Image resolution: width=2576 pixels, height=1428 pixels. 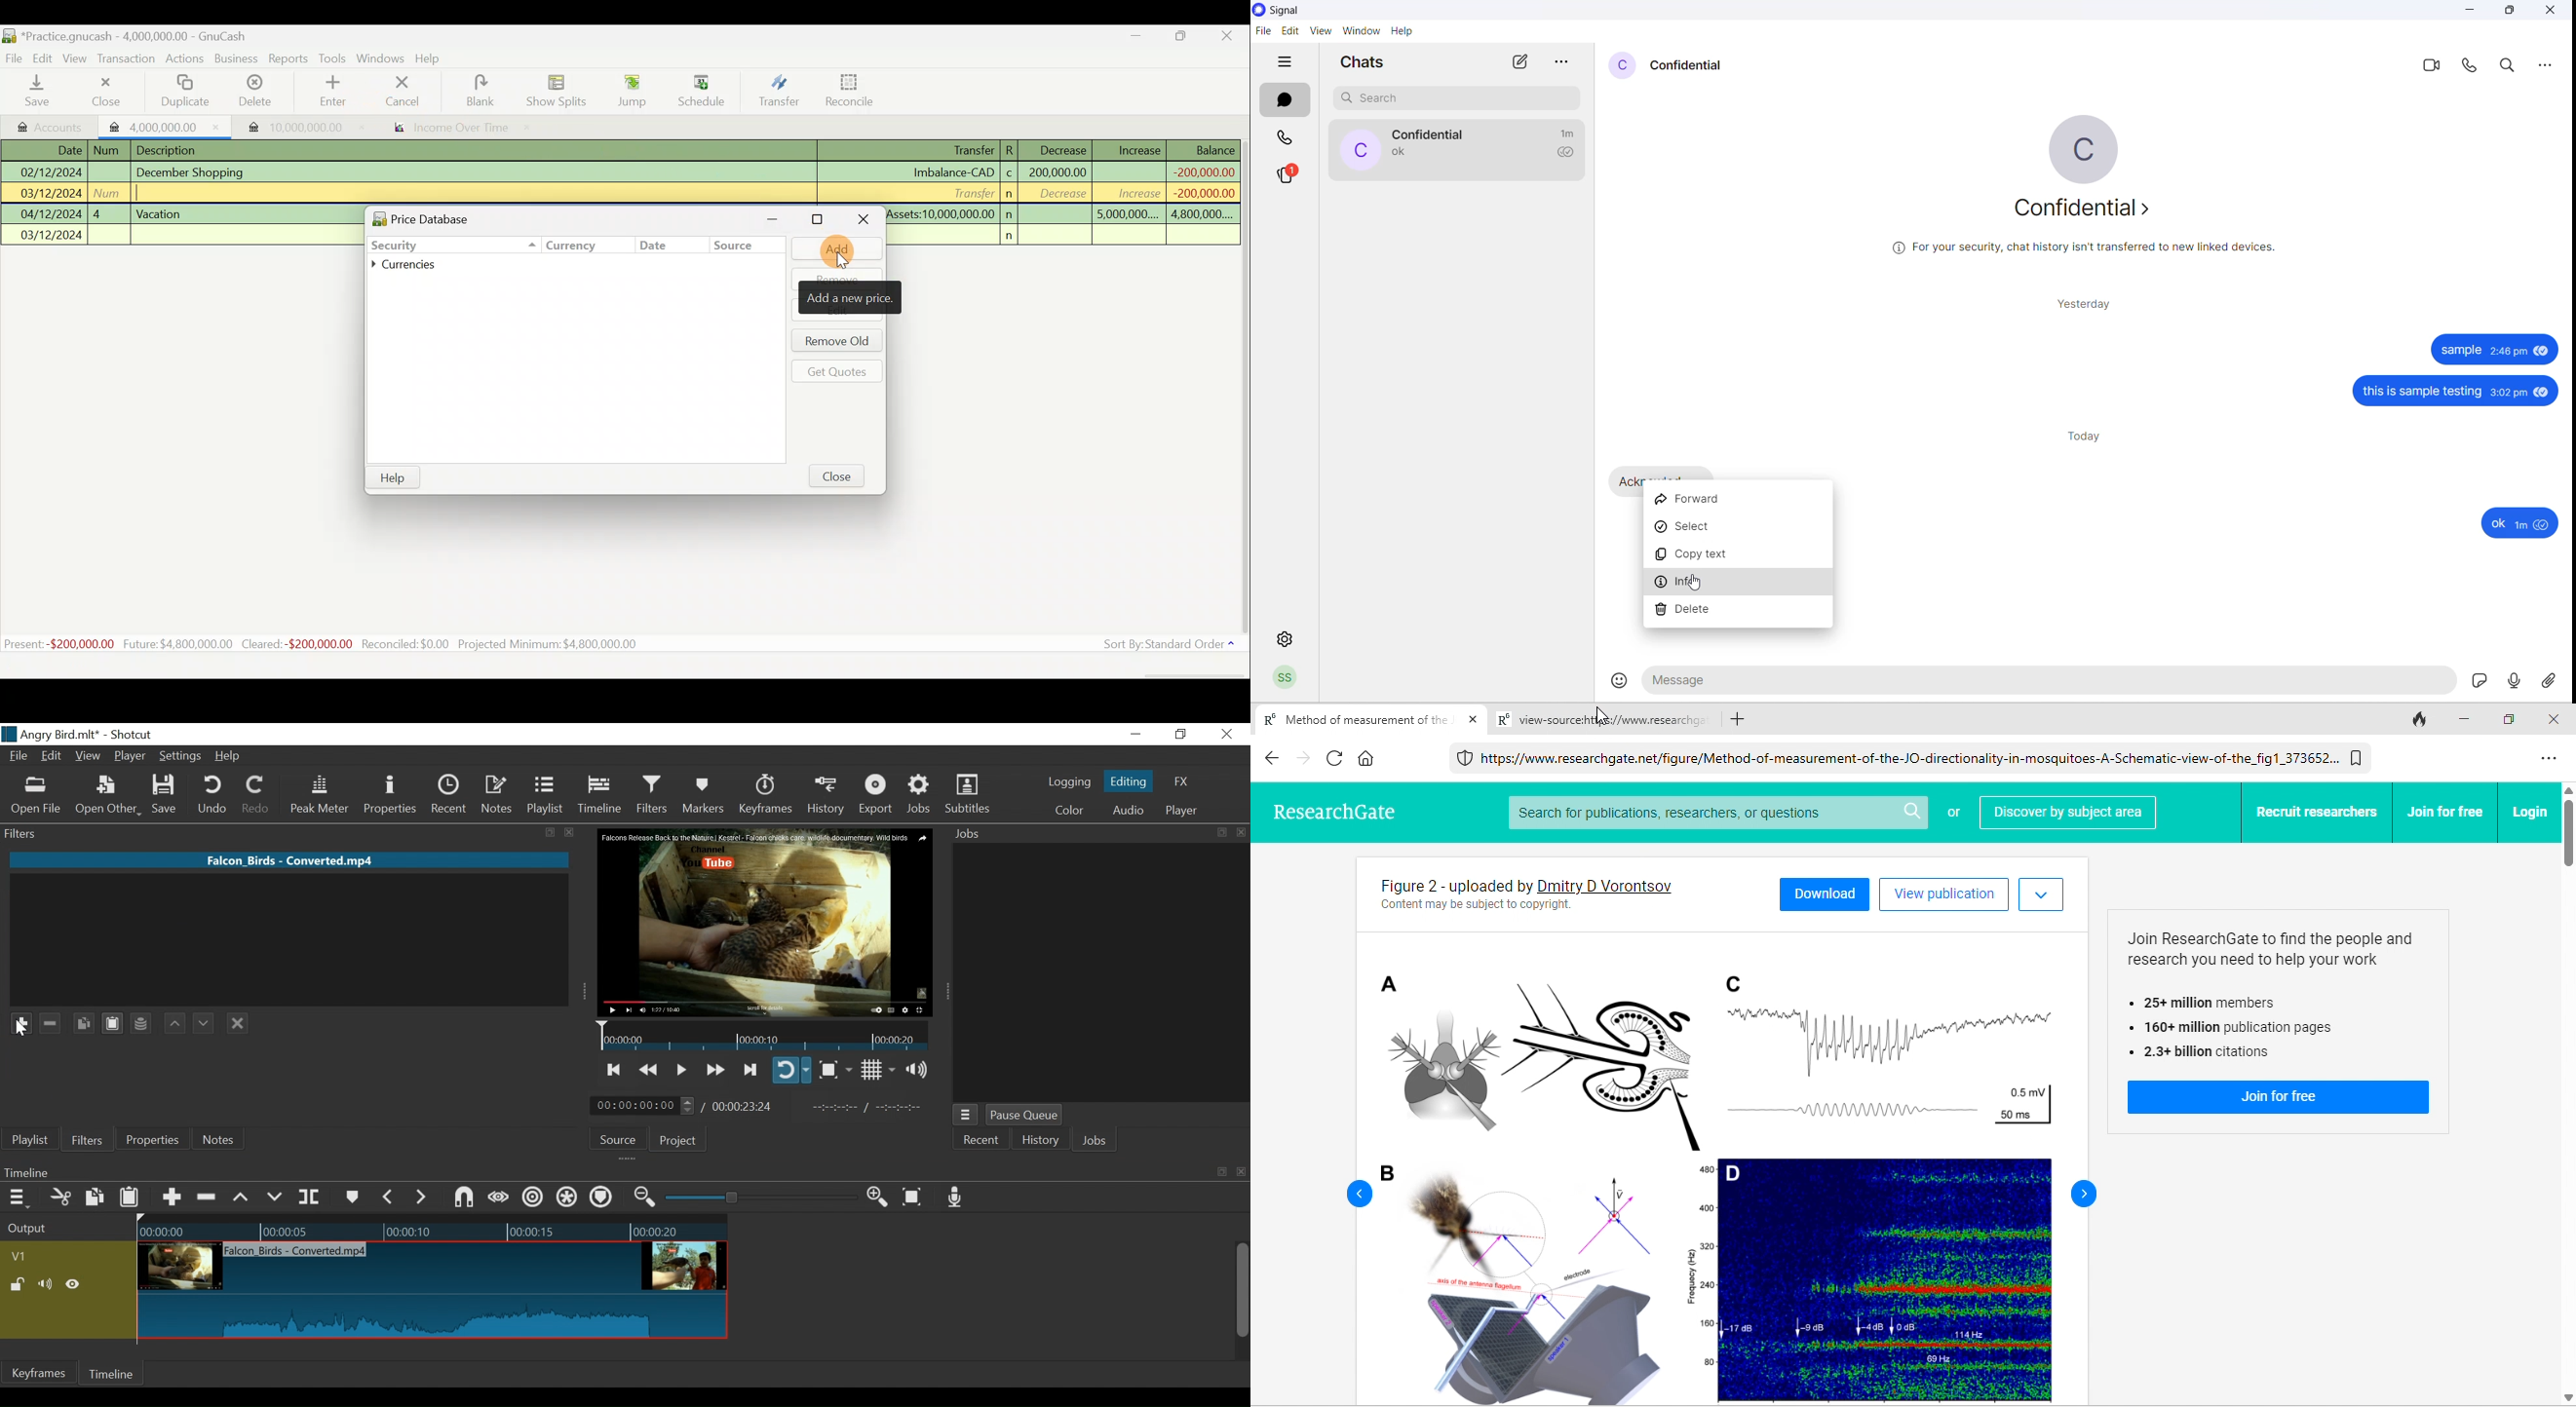 What do you see at coordinates (1740, 614) in the screenshot?
I see `delete` at bounding box center [1740, 614].